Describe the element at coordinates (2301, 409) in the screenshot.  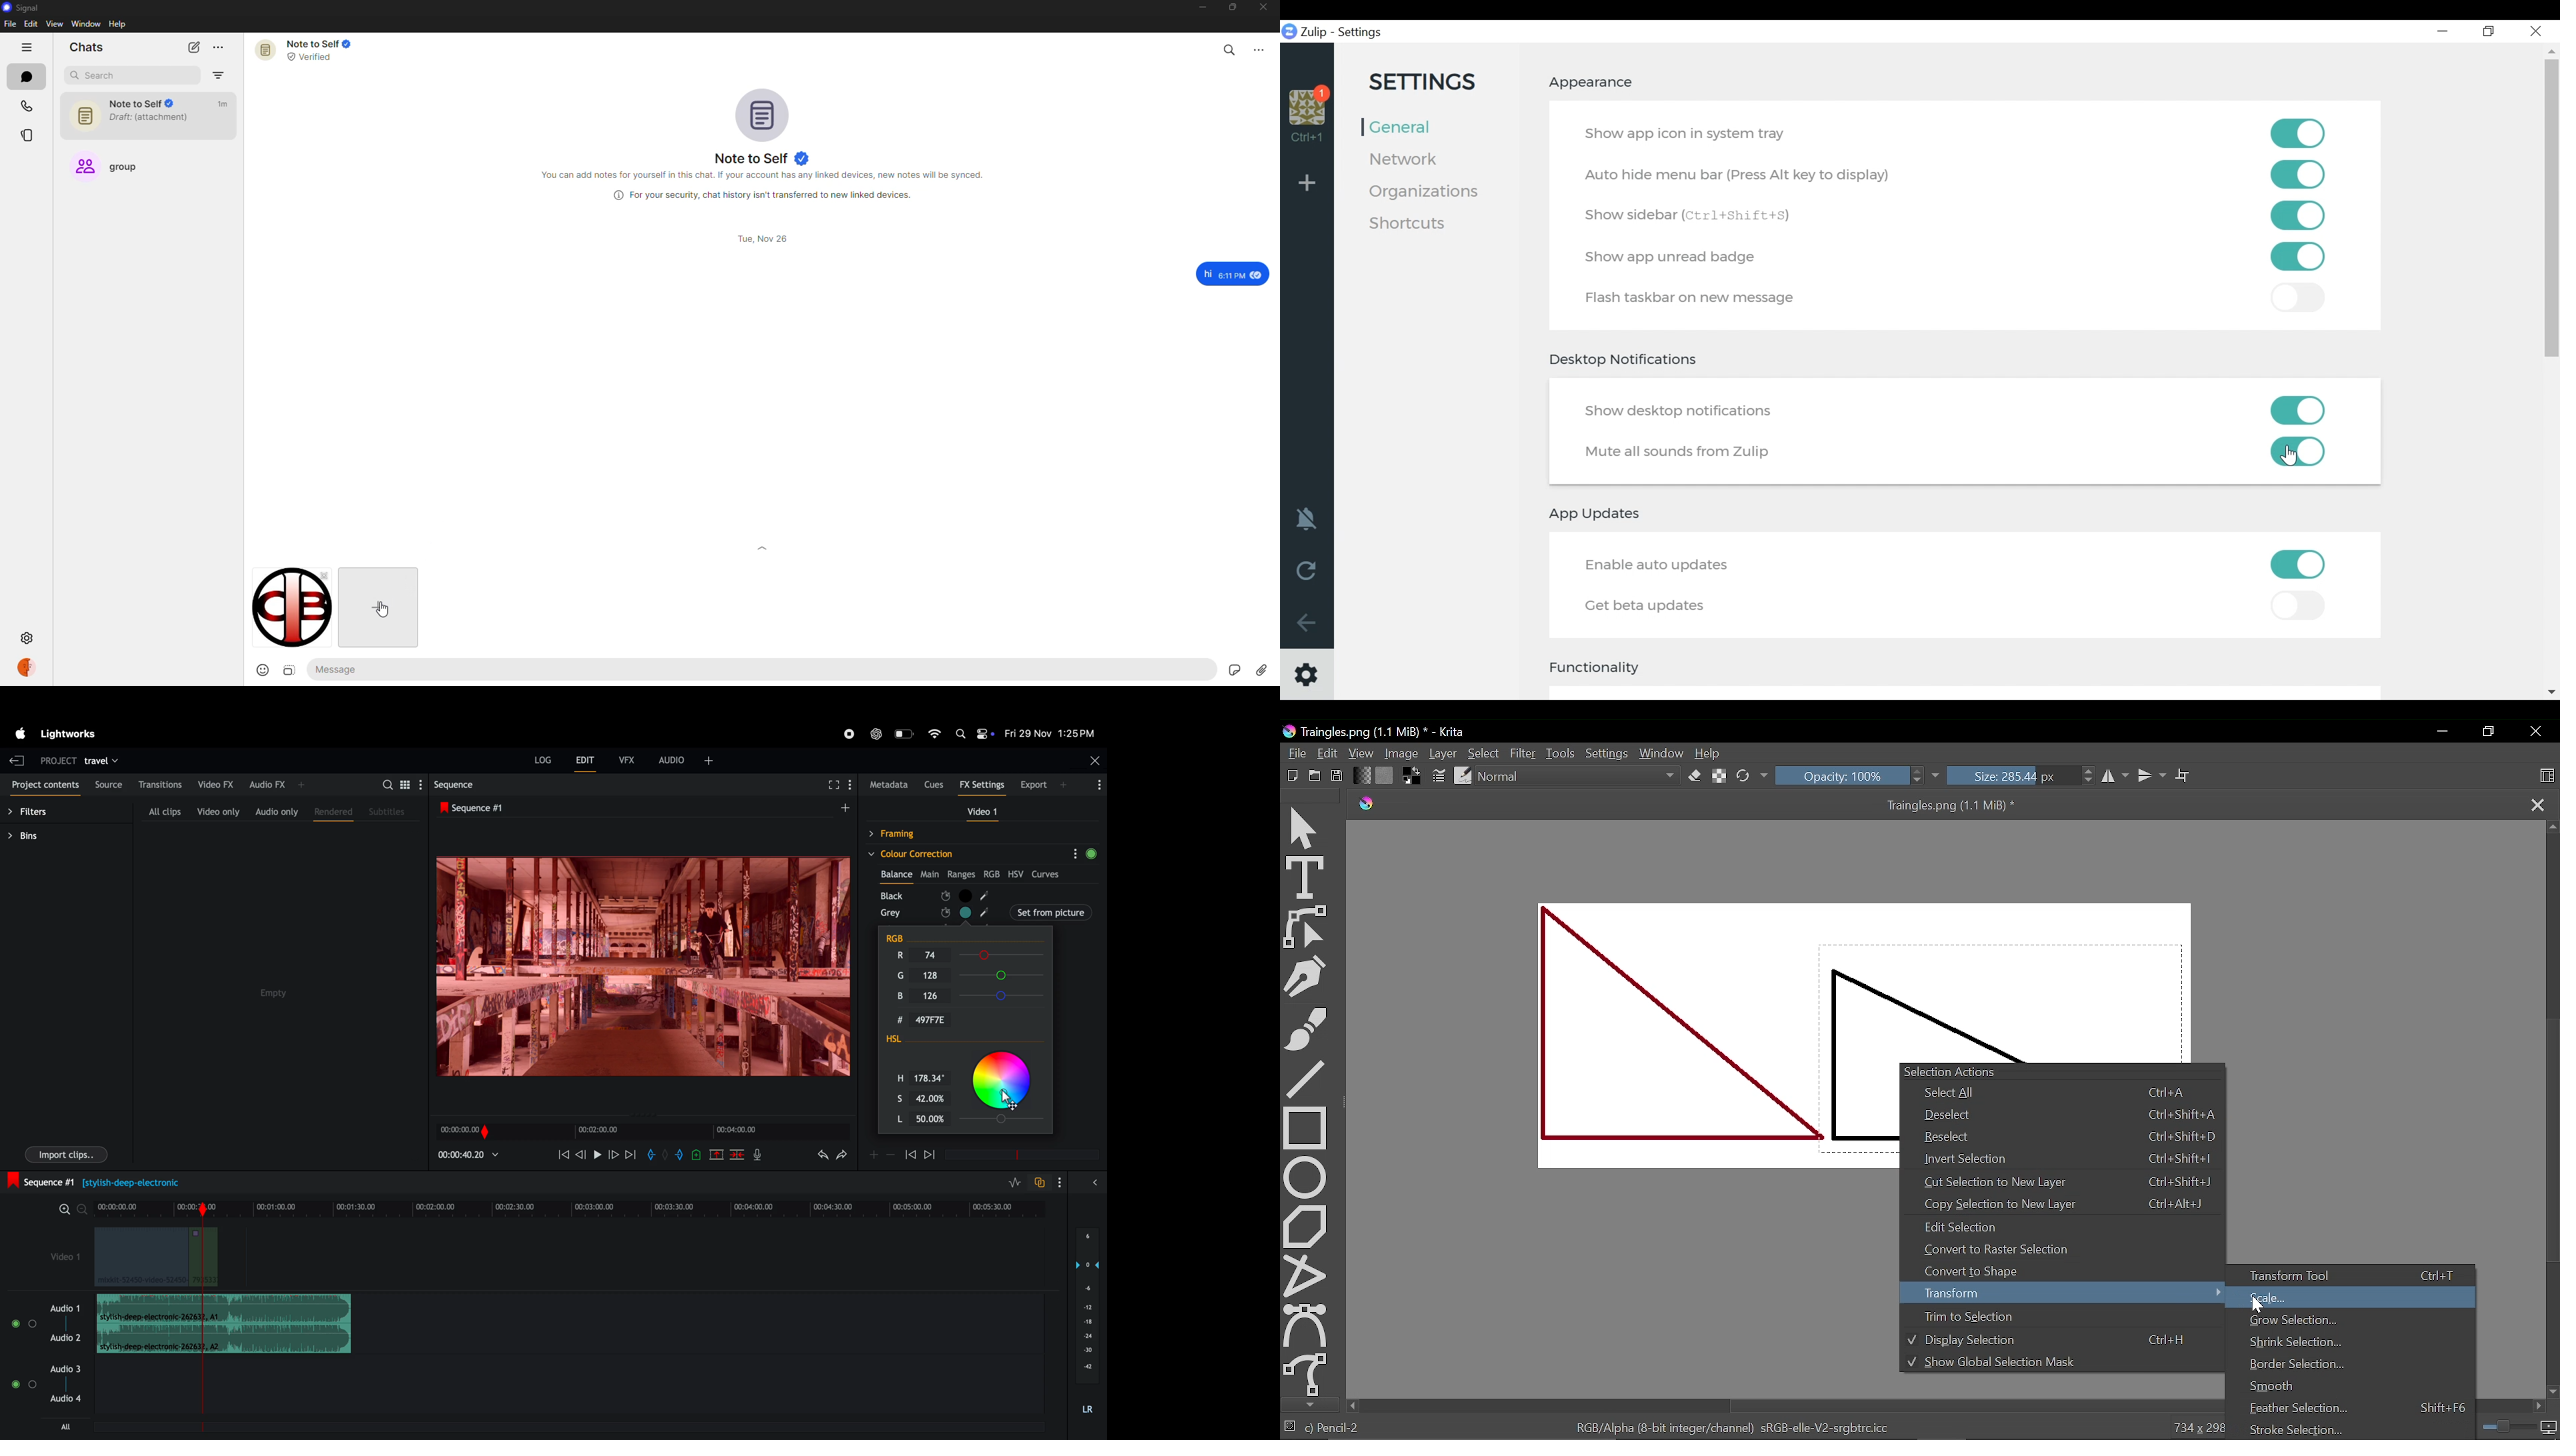
I see `Toggle on/off show desktop notifications` at that location.